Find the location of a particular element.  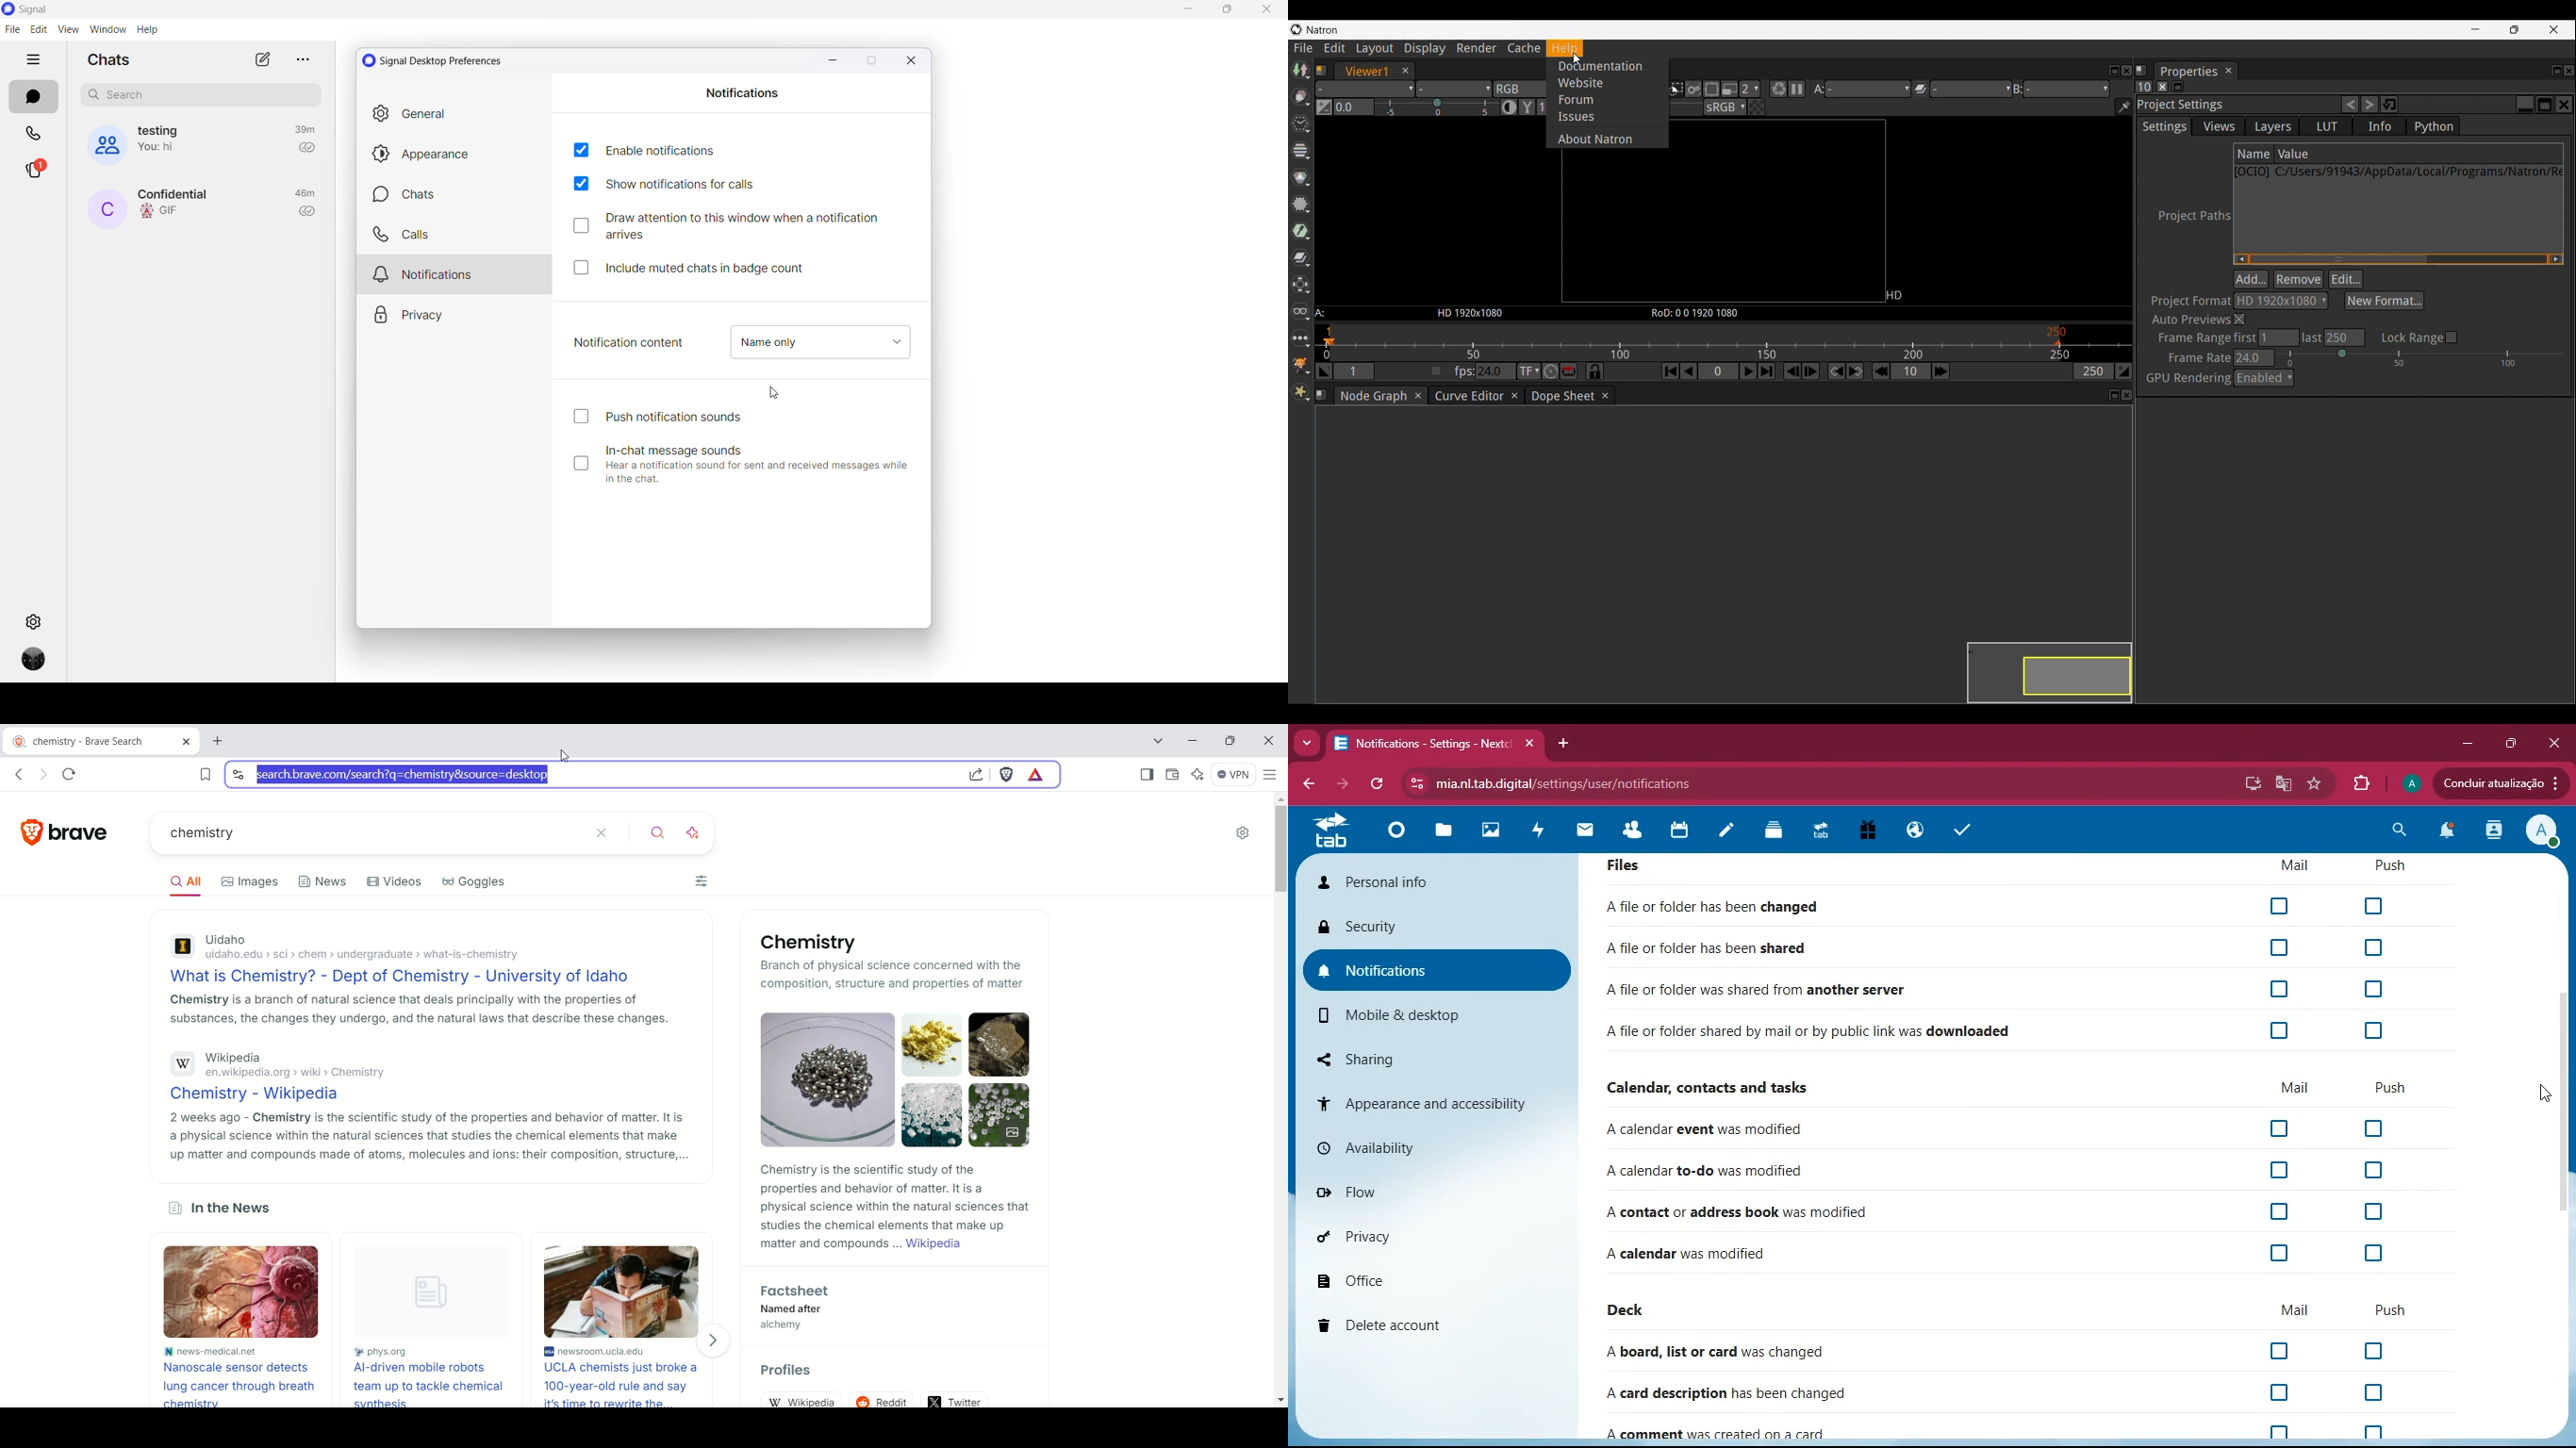

logo is located at coordinates (27, 832).